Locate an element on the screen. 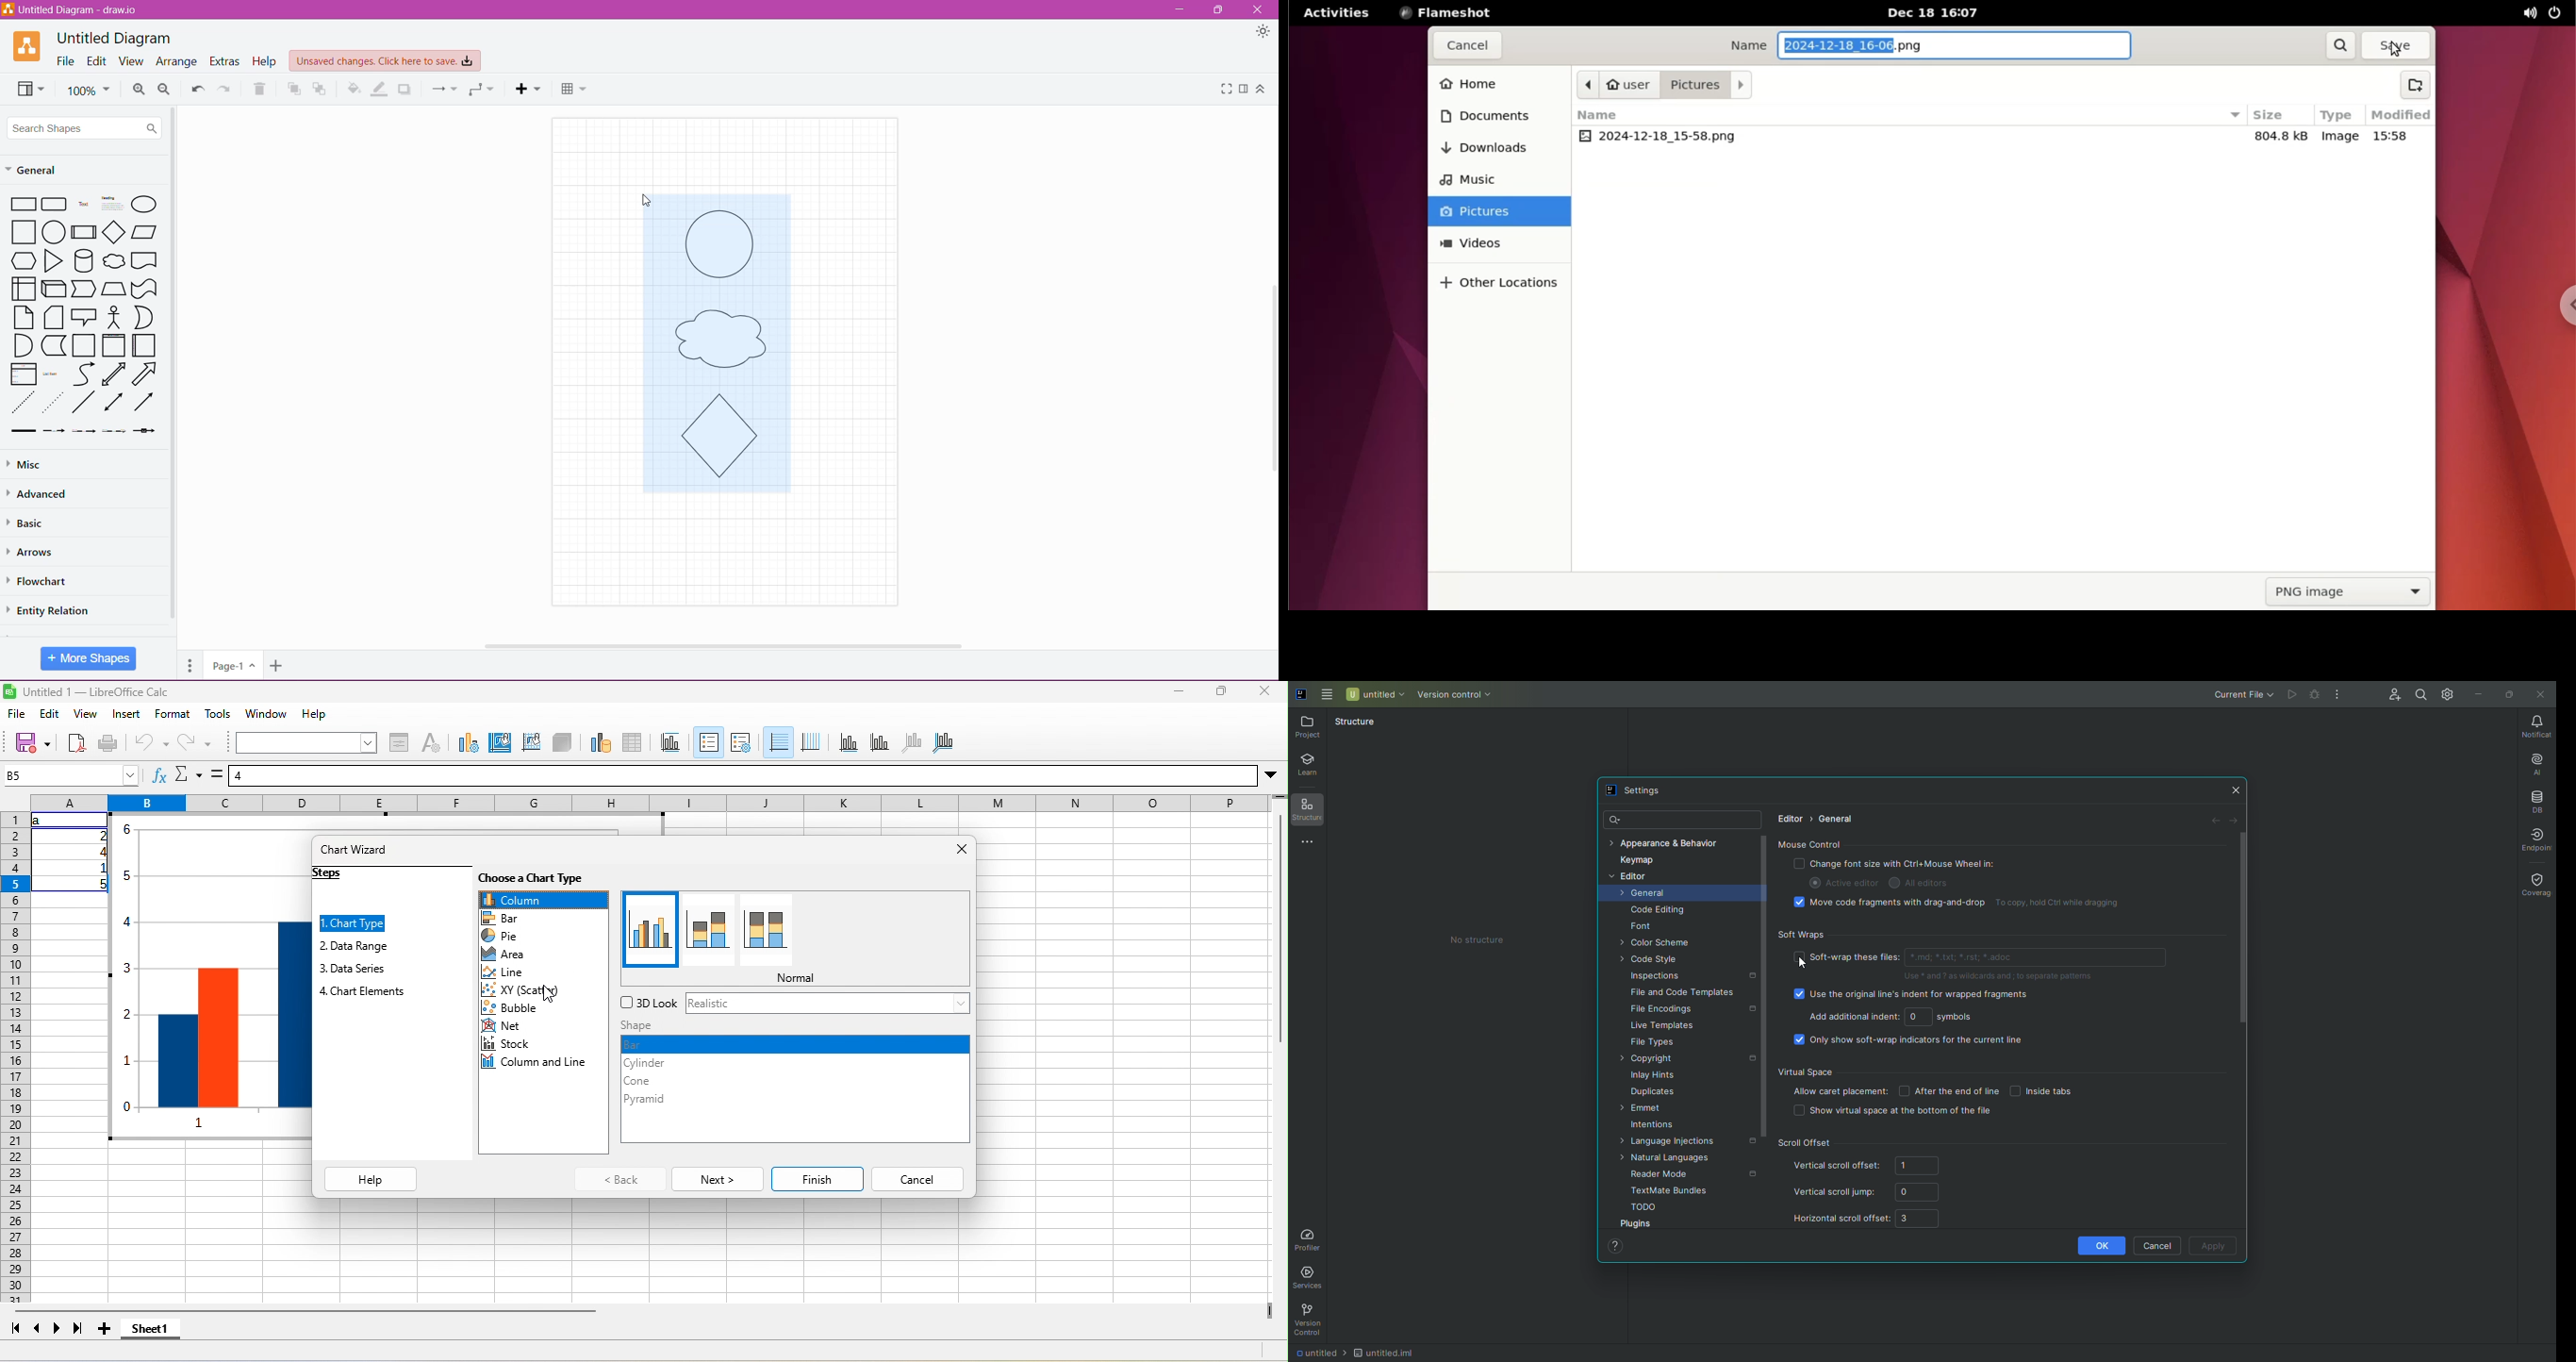 The image size is (2576, 1372). View is located at coordinates (28, 88).